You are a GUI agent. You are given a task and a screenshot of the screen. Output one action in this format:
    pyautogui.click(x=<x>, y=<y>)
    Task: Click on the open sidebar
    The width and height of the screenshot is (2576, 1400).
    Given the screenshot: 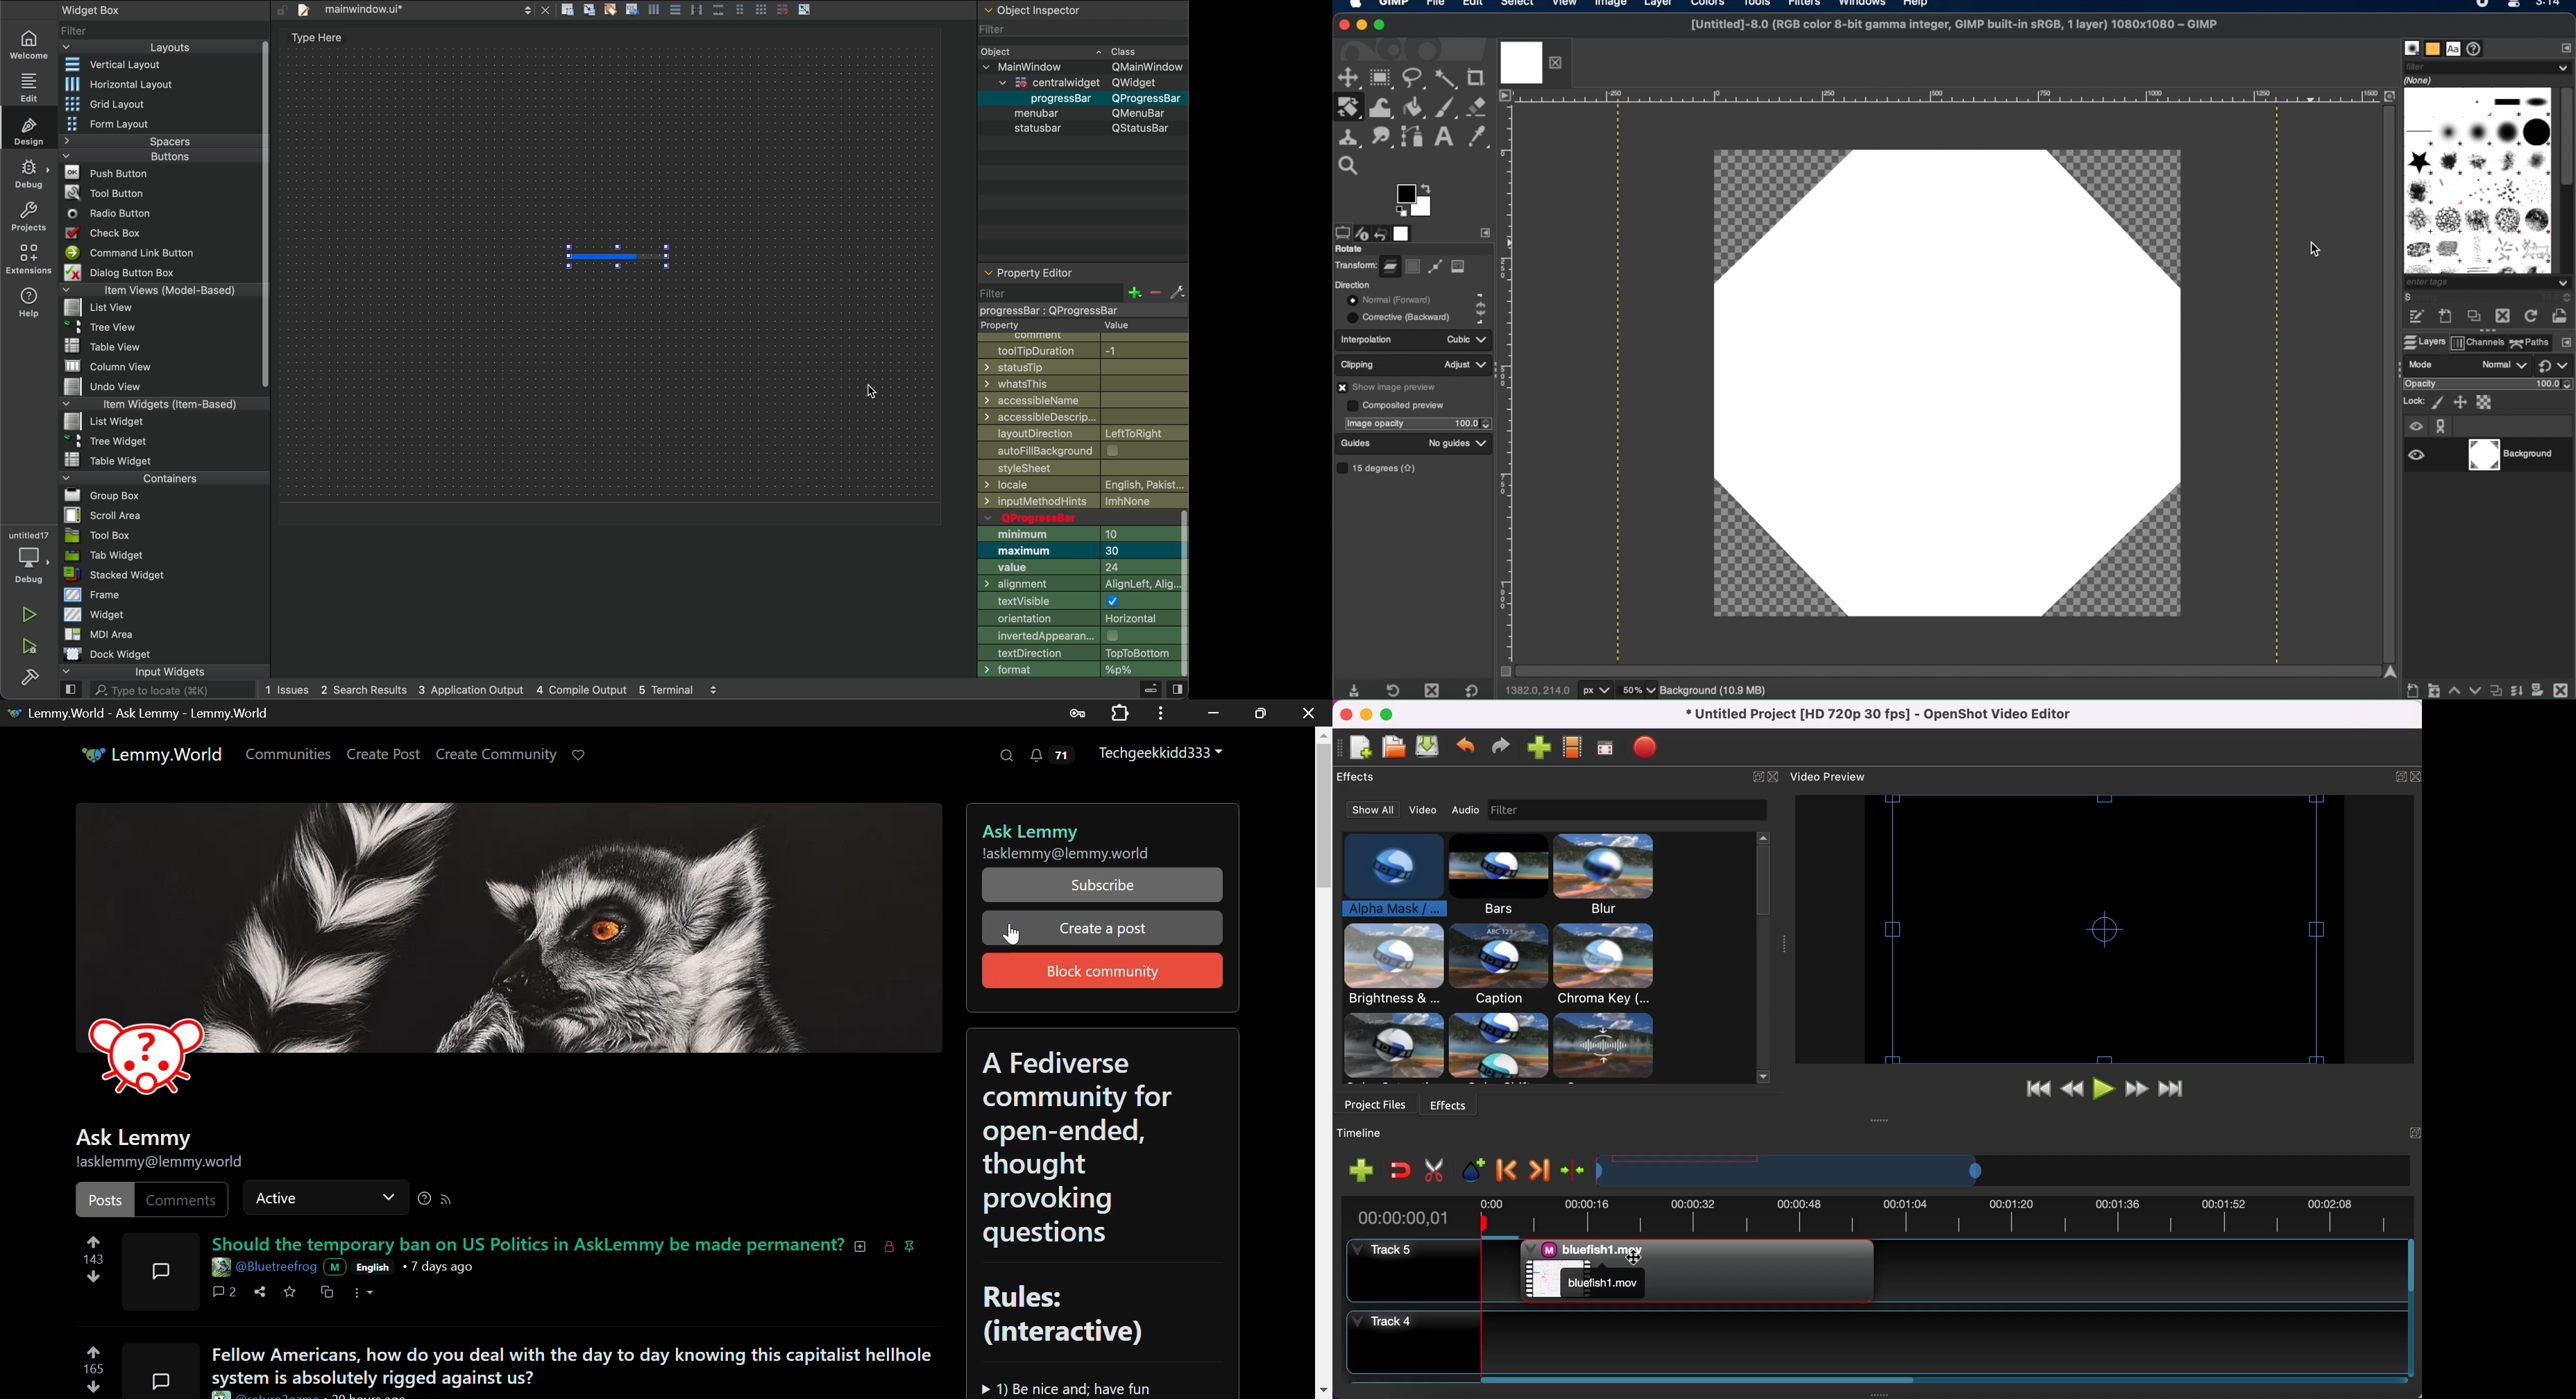 What is the action you would take?
    pyautogui.click(x=70, y=691)
    